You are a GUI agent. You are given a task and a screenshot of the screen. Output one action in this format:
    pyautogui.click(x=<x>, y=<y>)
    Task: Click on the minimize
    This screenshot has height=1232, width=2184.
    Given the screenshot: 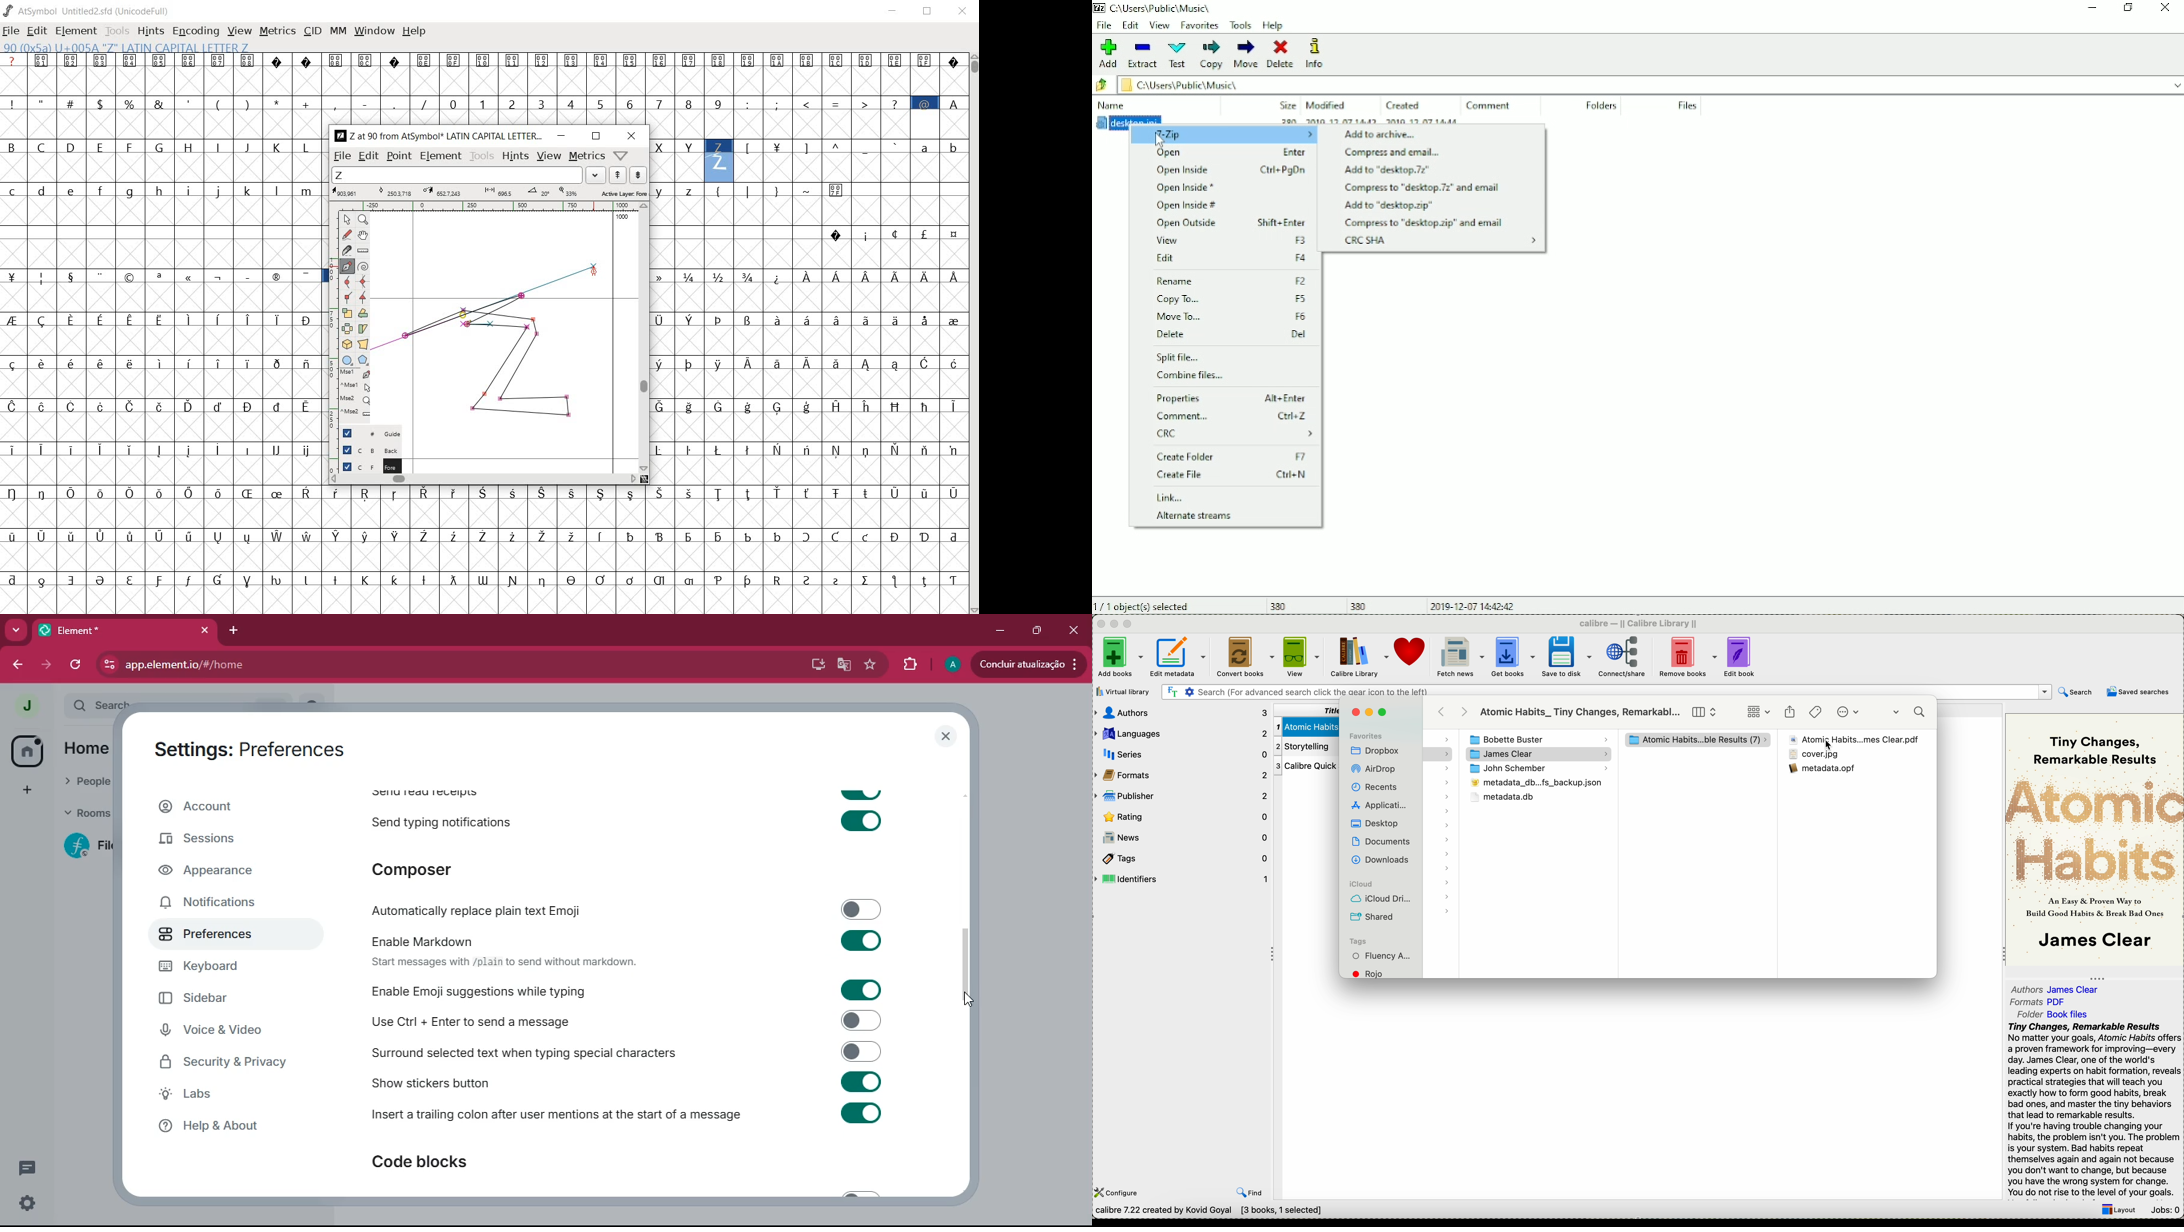 What is the action you would take?
    pyautogui.click(x=997, y=631)
    